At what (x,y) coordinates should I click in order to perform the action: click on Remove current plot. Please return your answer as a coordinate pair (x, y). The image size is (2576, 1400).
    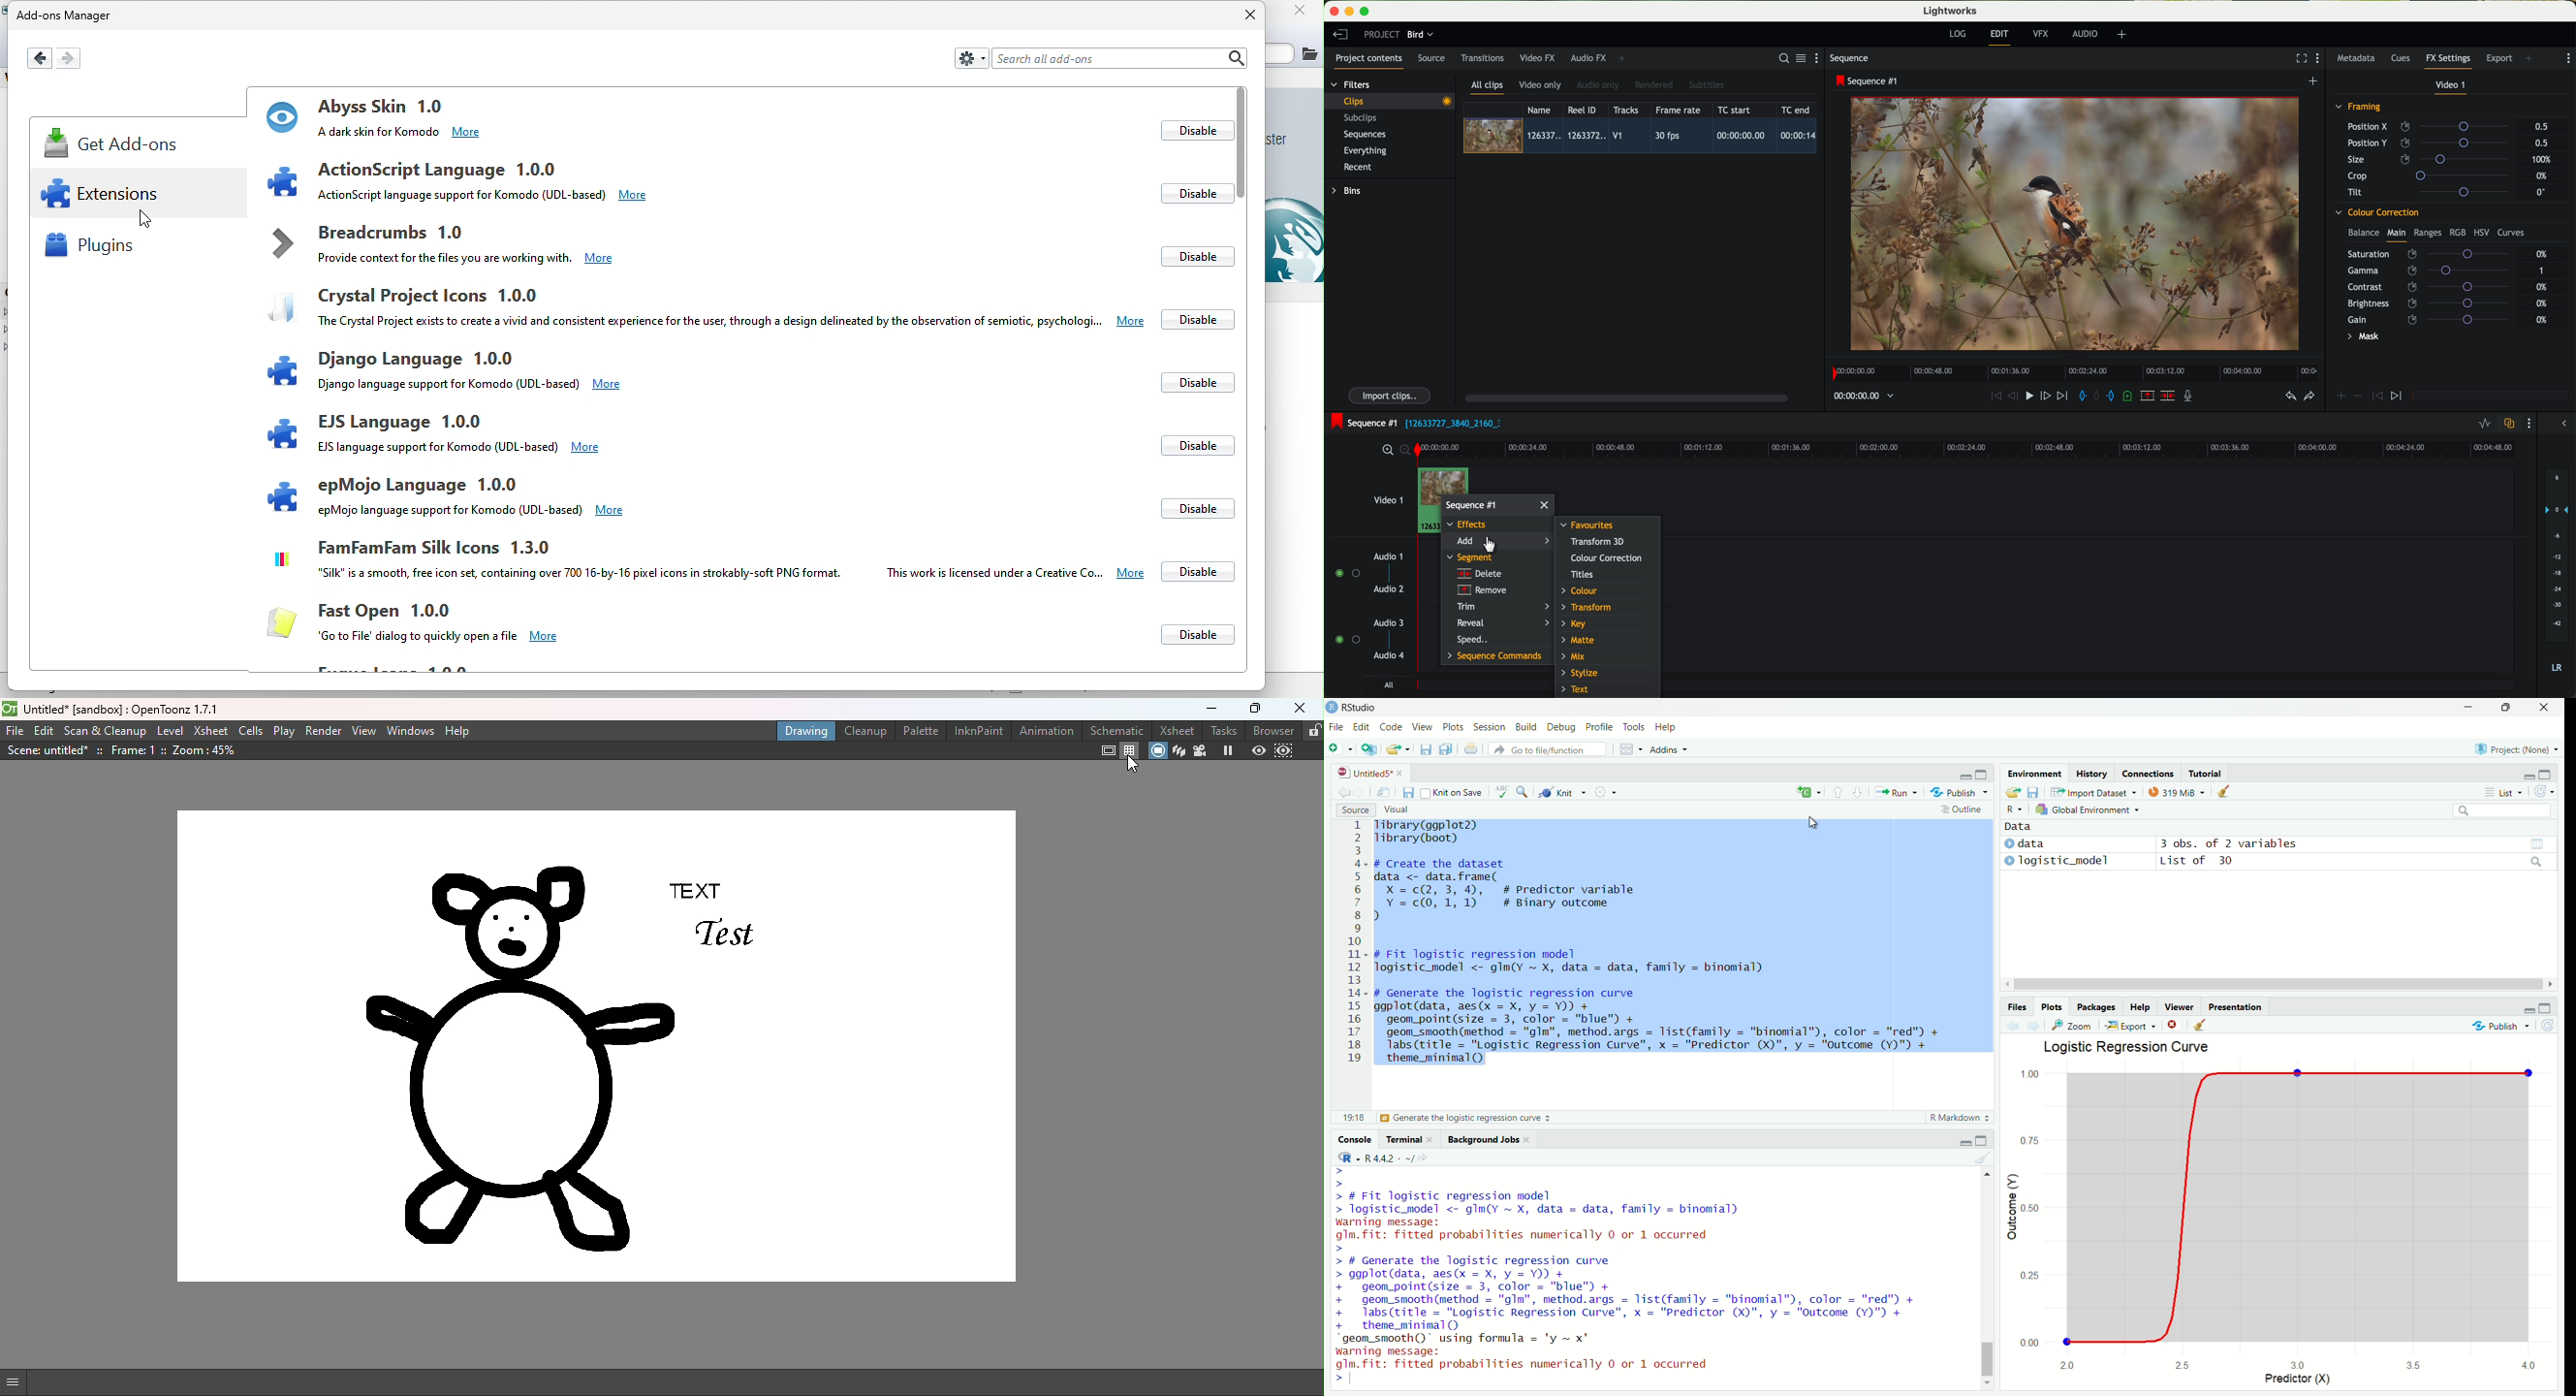
    Looking at the image, I should click on (2175, 1024).